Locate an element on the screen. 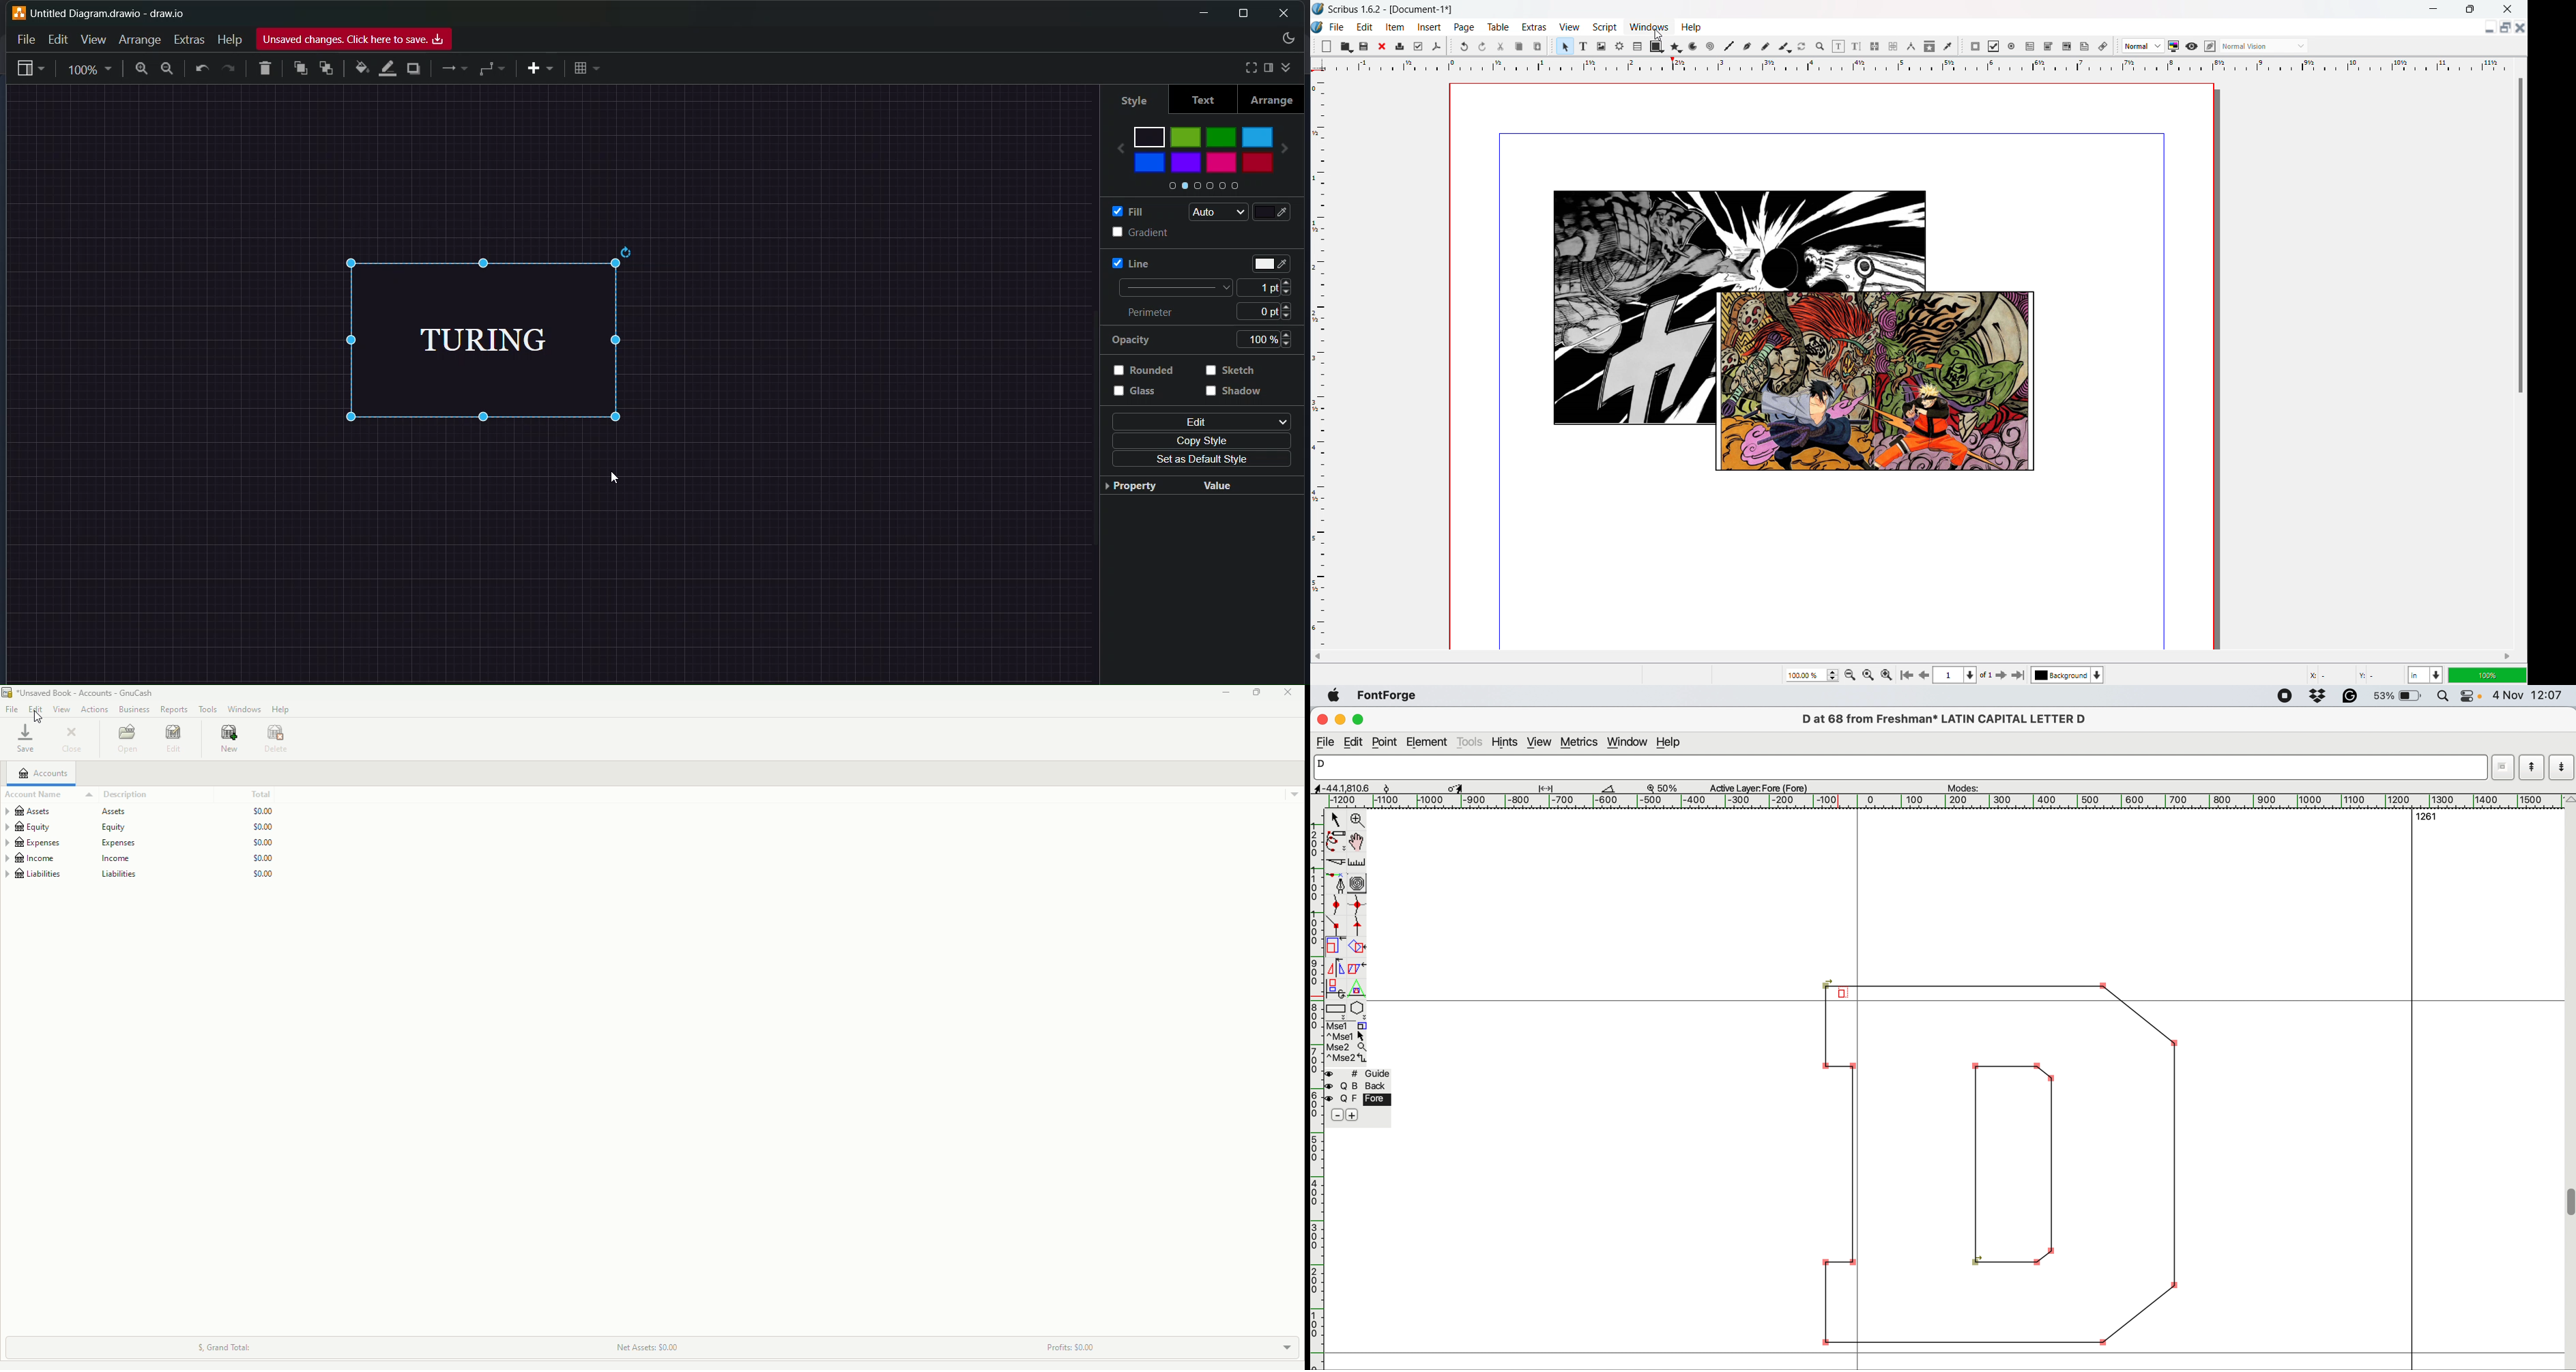  current zoom level is located at coordinates (1811, 675).